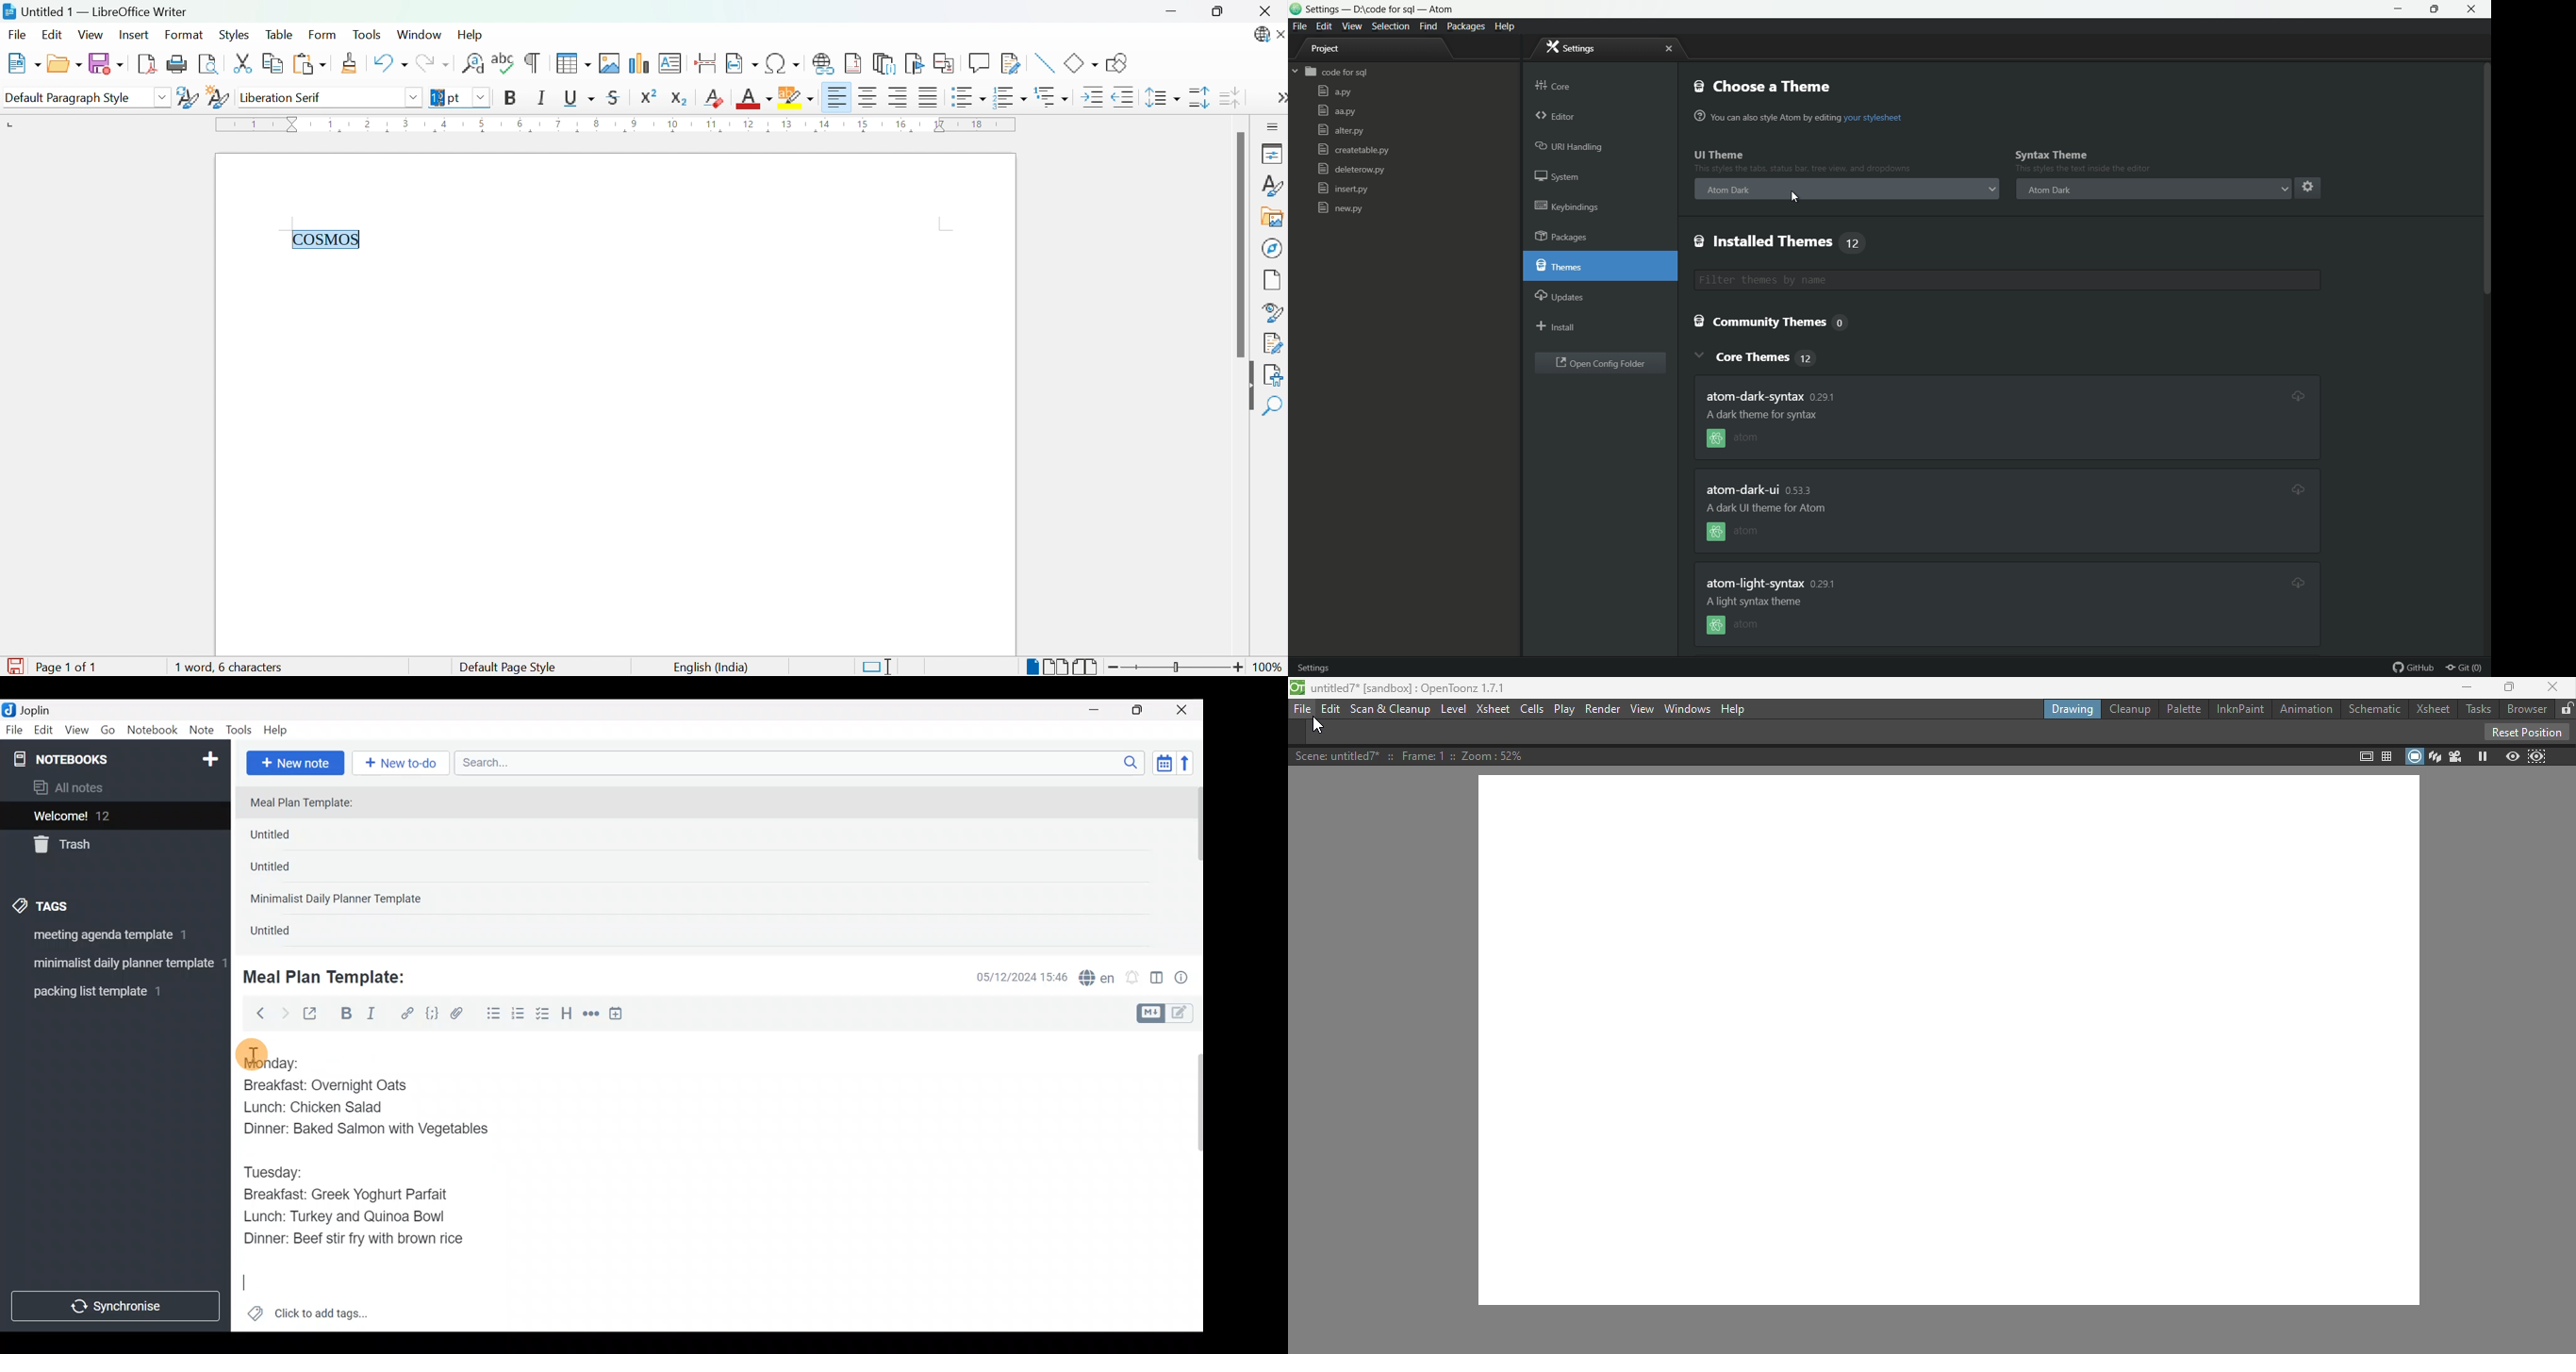 Image resolution: width=2576 pixels, height=1372 pixels. What do you see at coordinates (422, 36) in the screenshot?
I see `Window` at bounding box center [422, 36].